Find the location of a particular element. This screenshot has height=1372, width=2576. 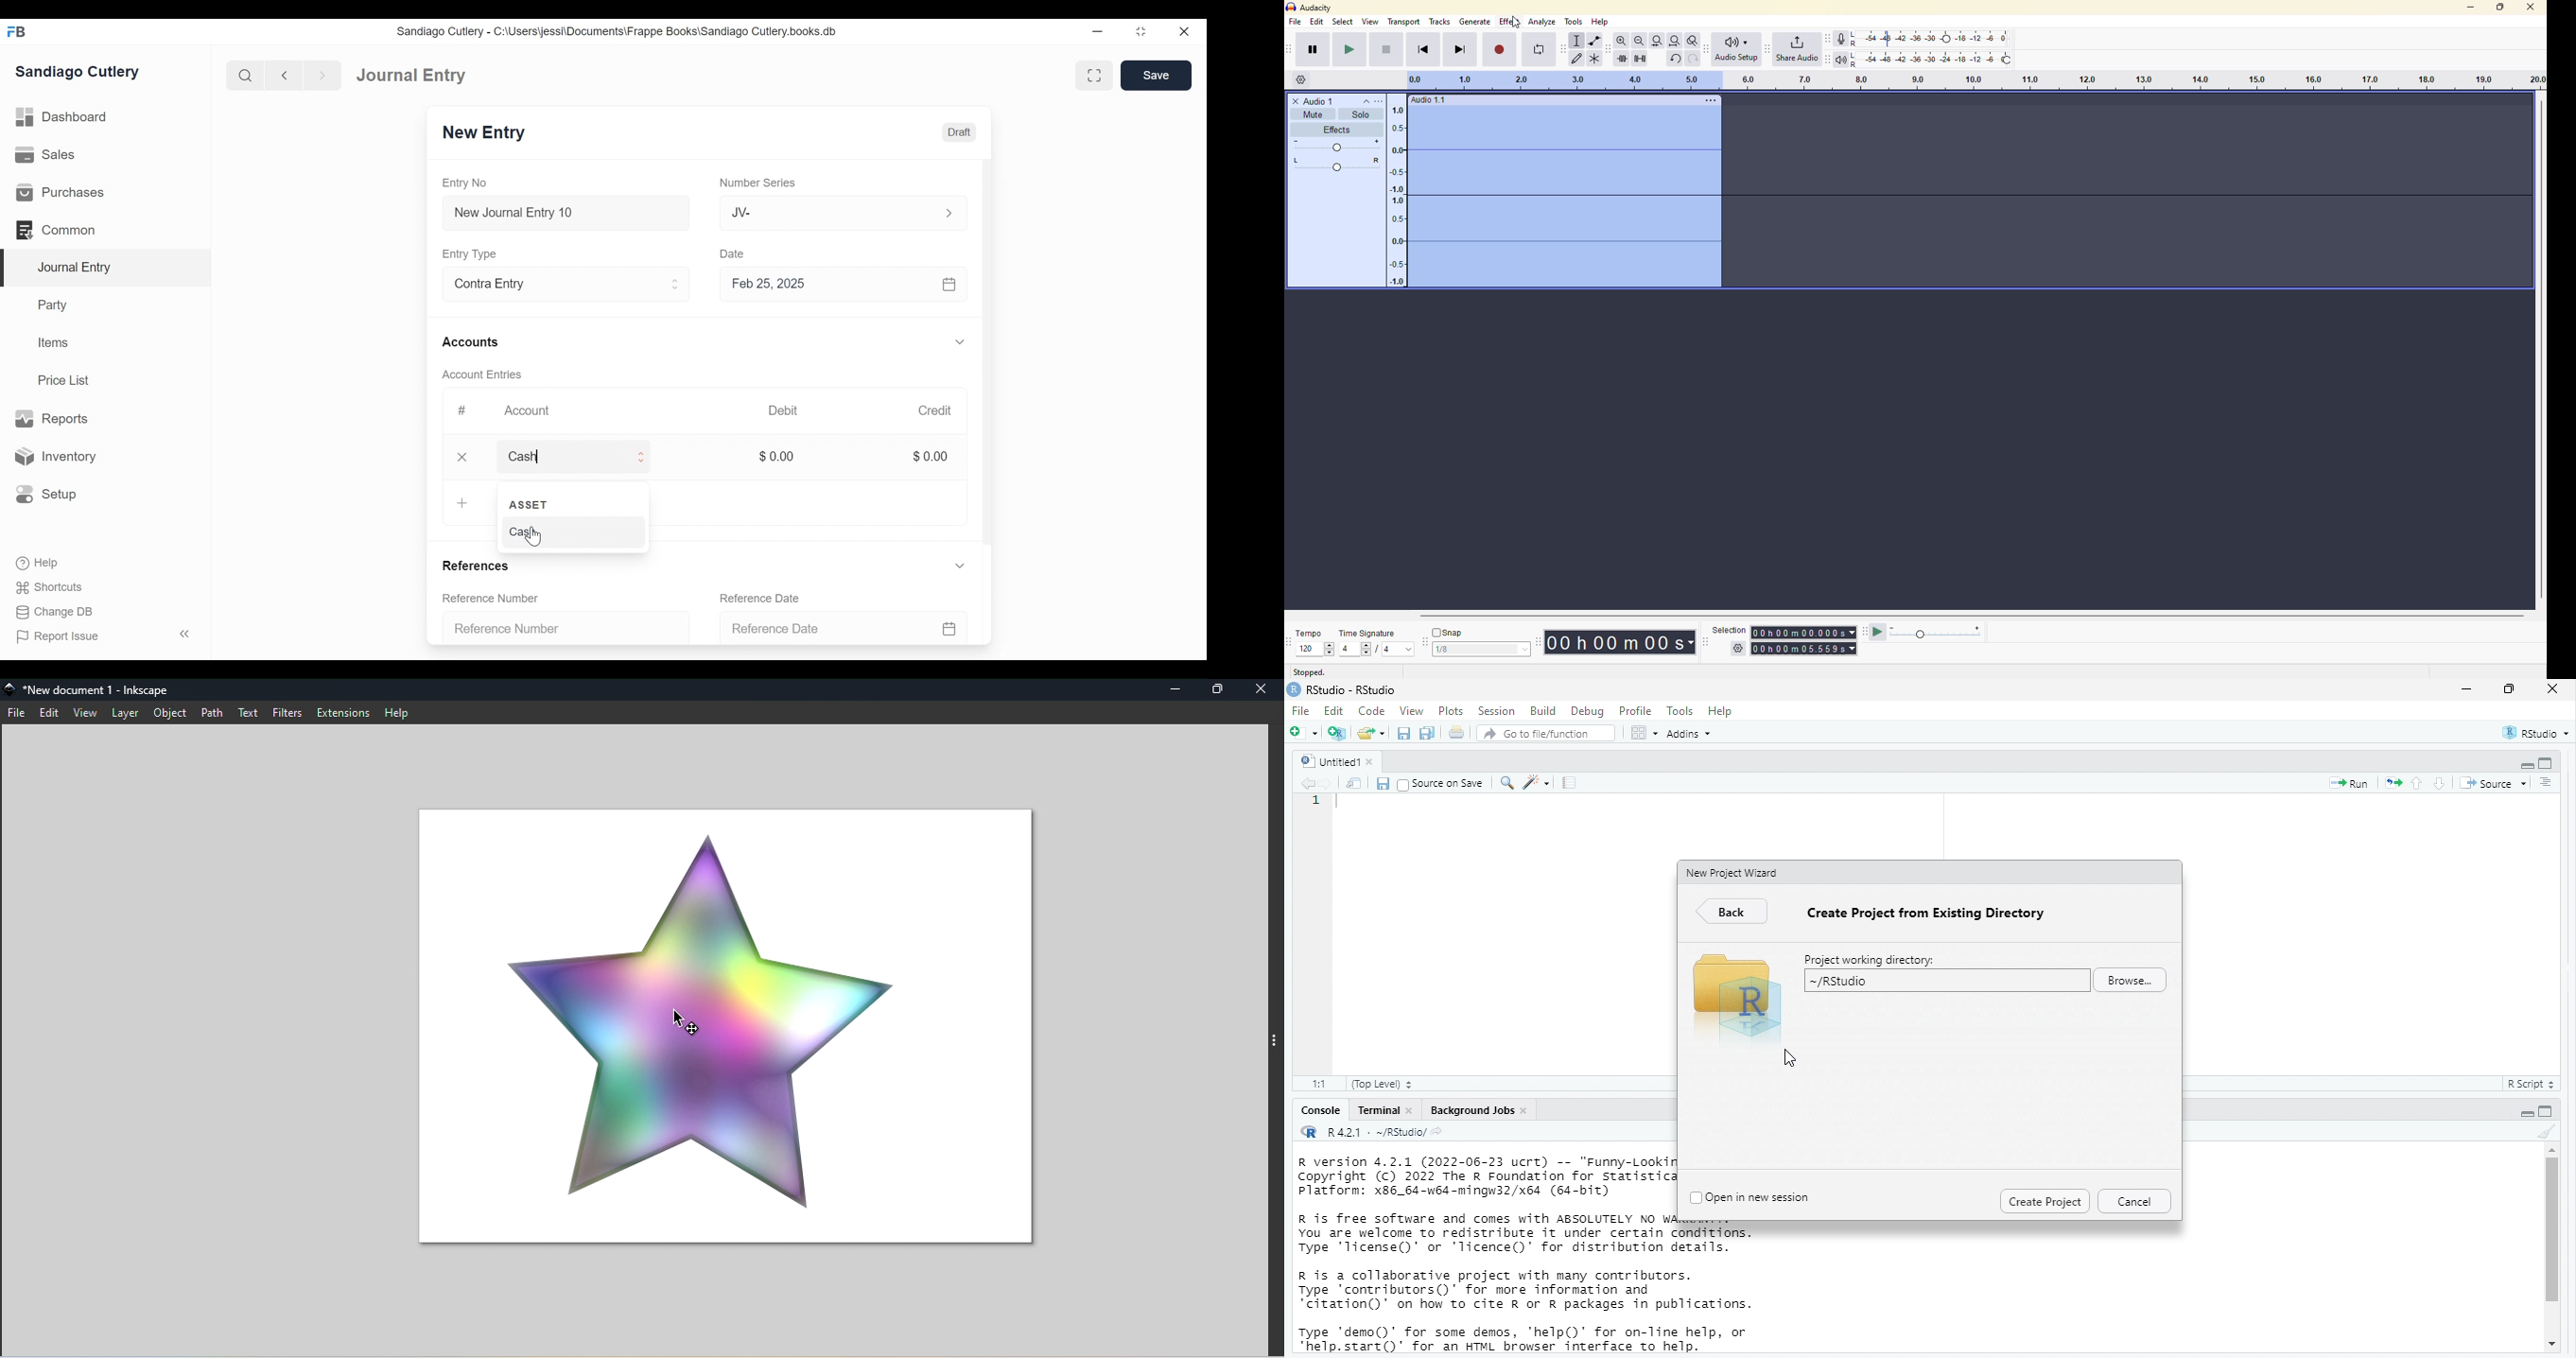

~/RStudio is located at coordinates (1944, 980).